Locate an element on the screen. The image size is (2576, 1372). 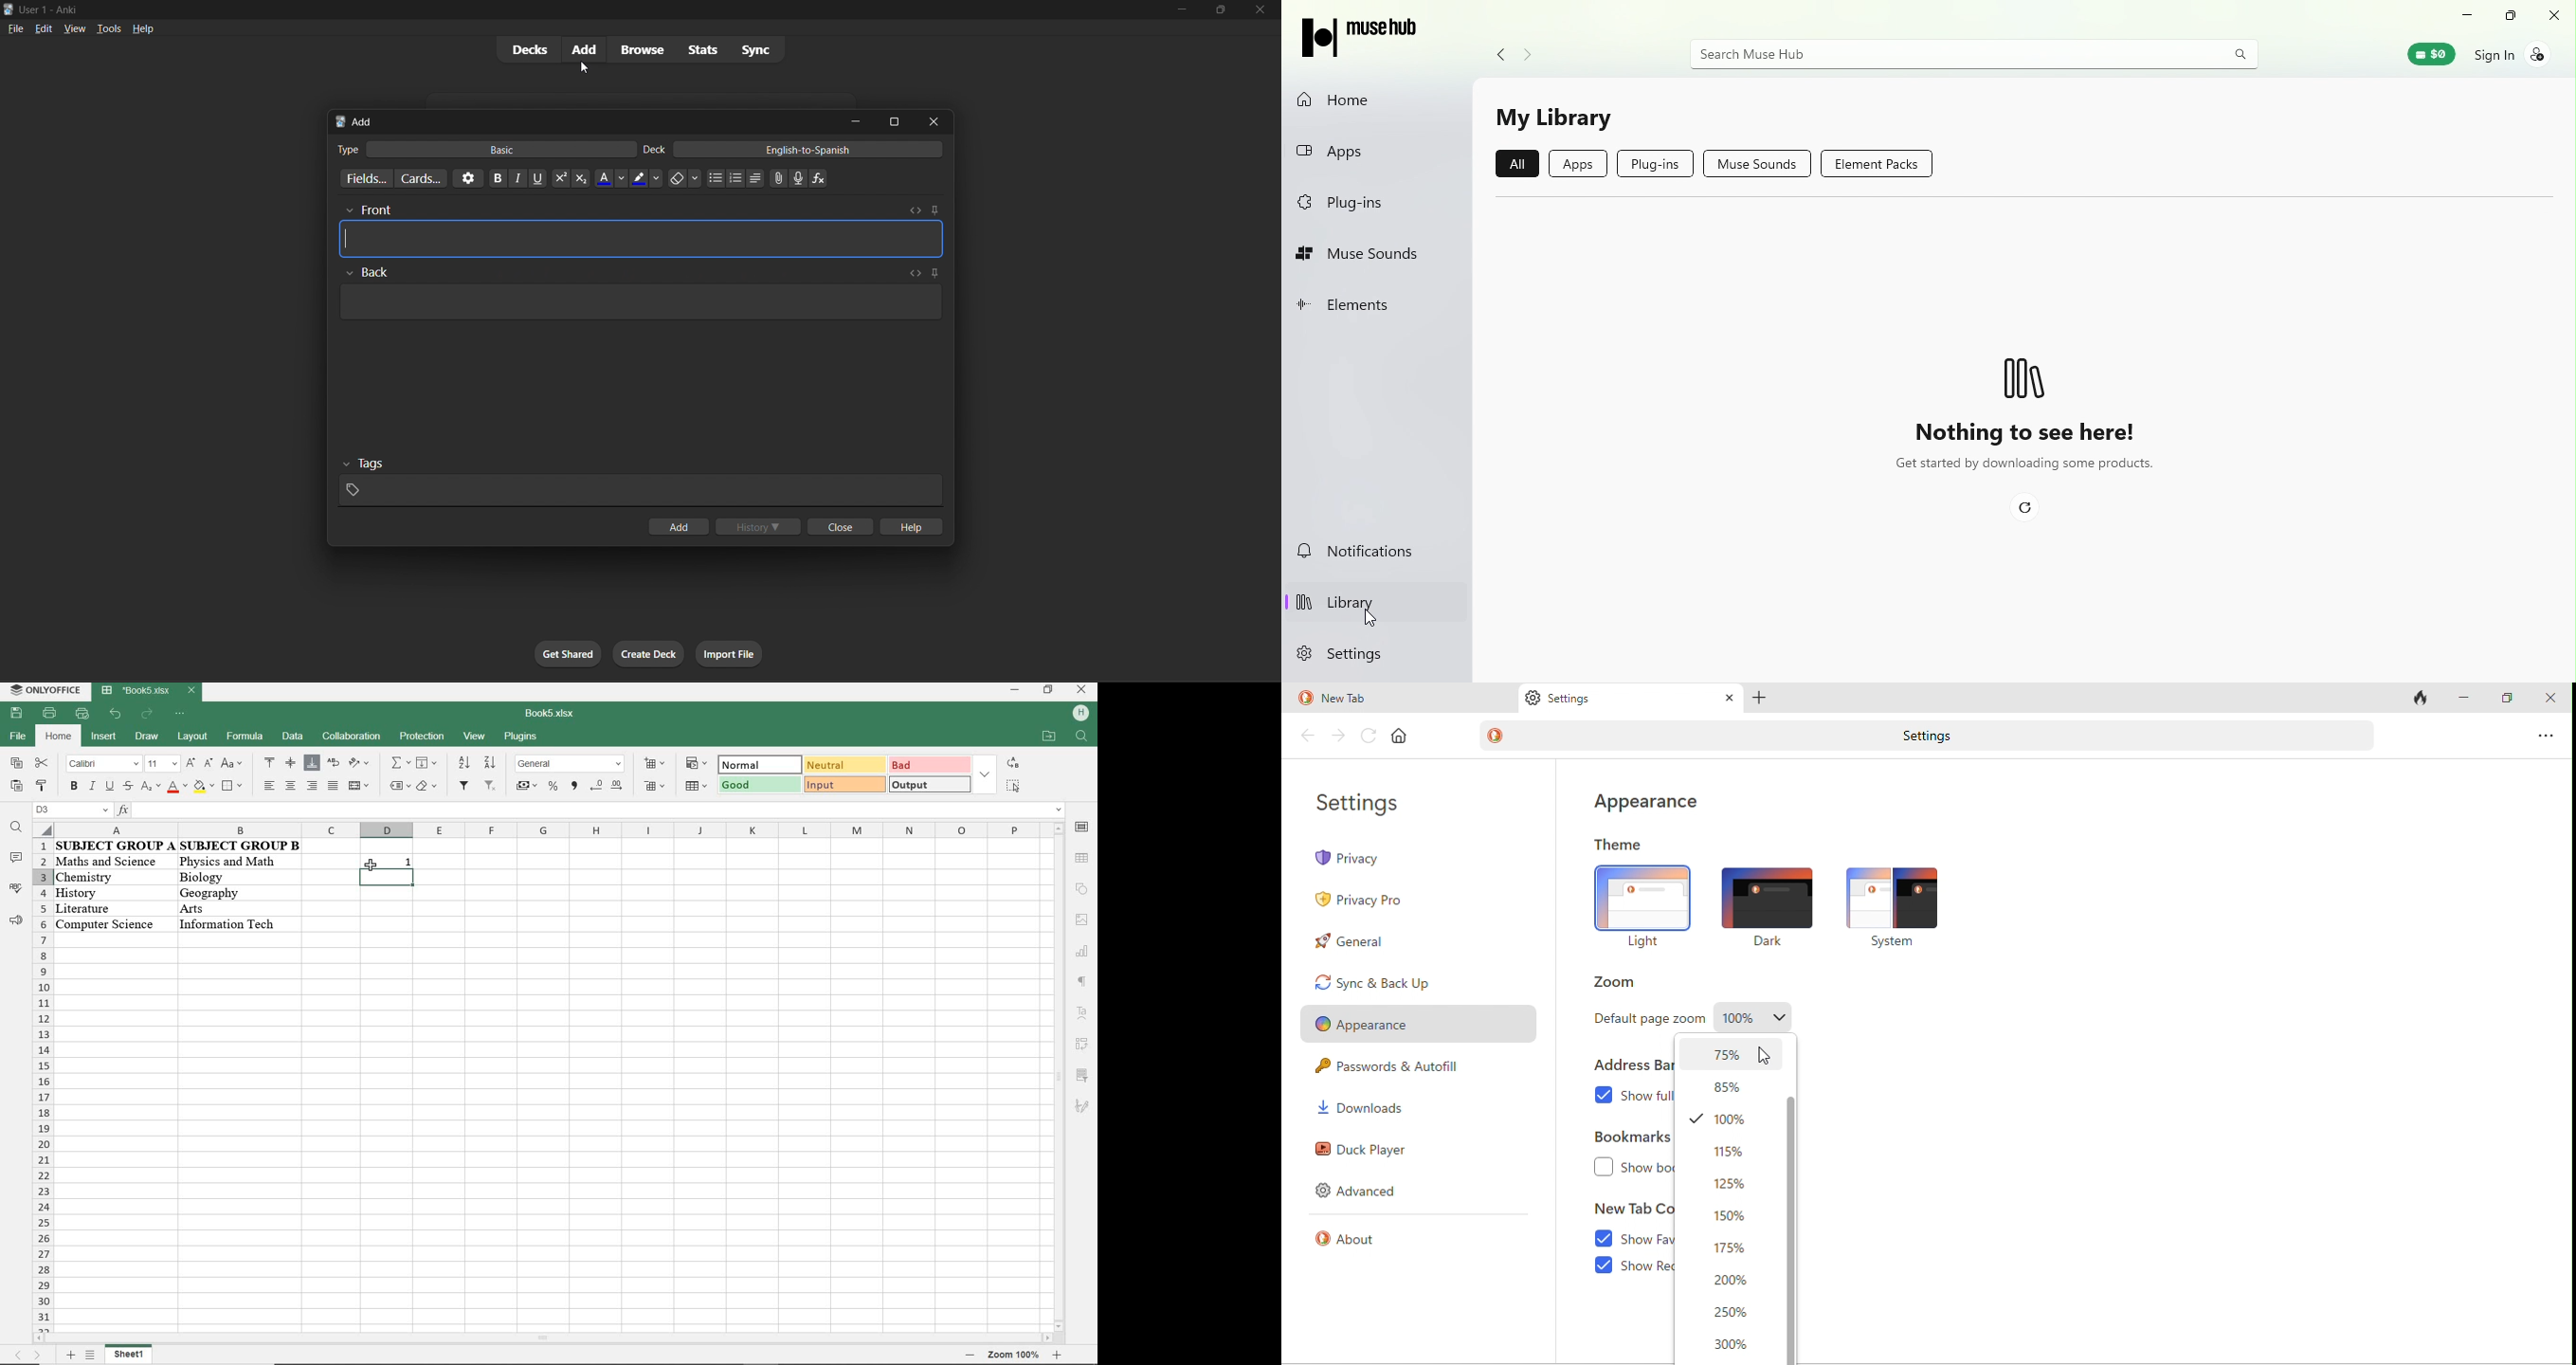
english-to-spanish deck is located at coordinates (794, 151).